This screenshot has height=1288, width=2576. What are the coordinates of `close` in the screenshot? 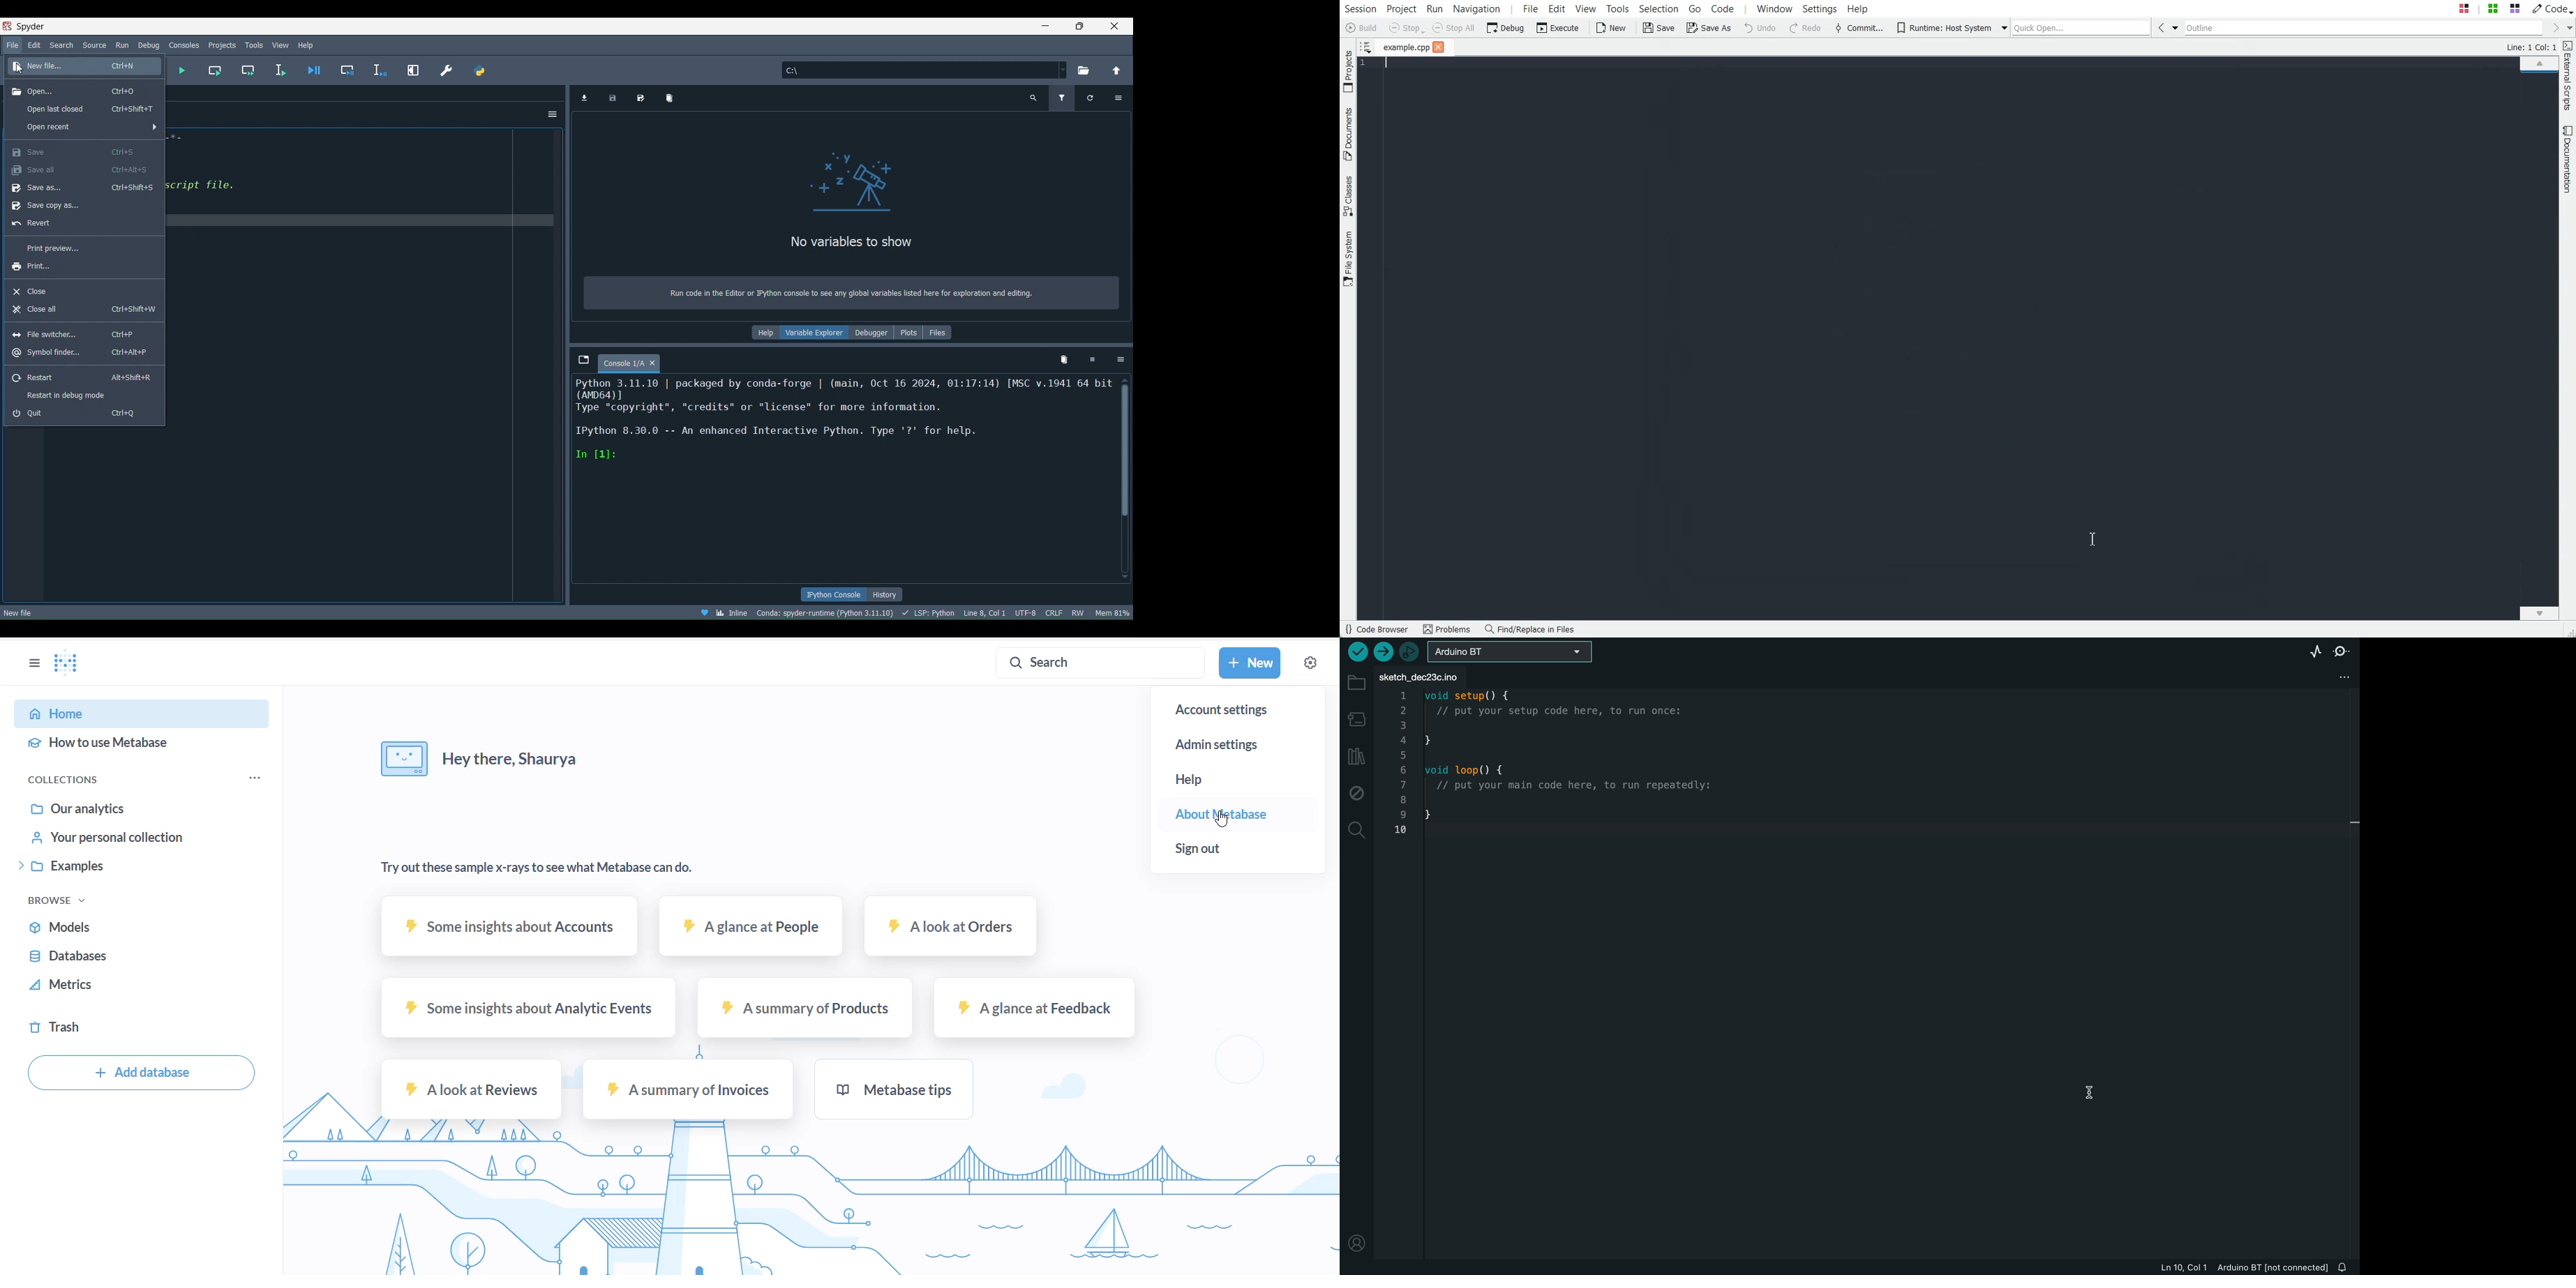 It's located at (1114, 26).